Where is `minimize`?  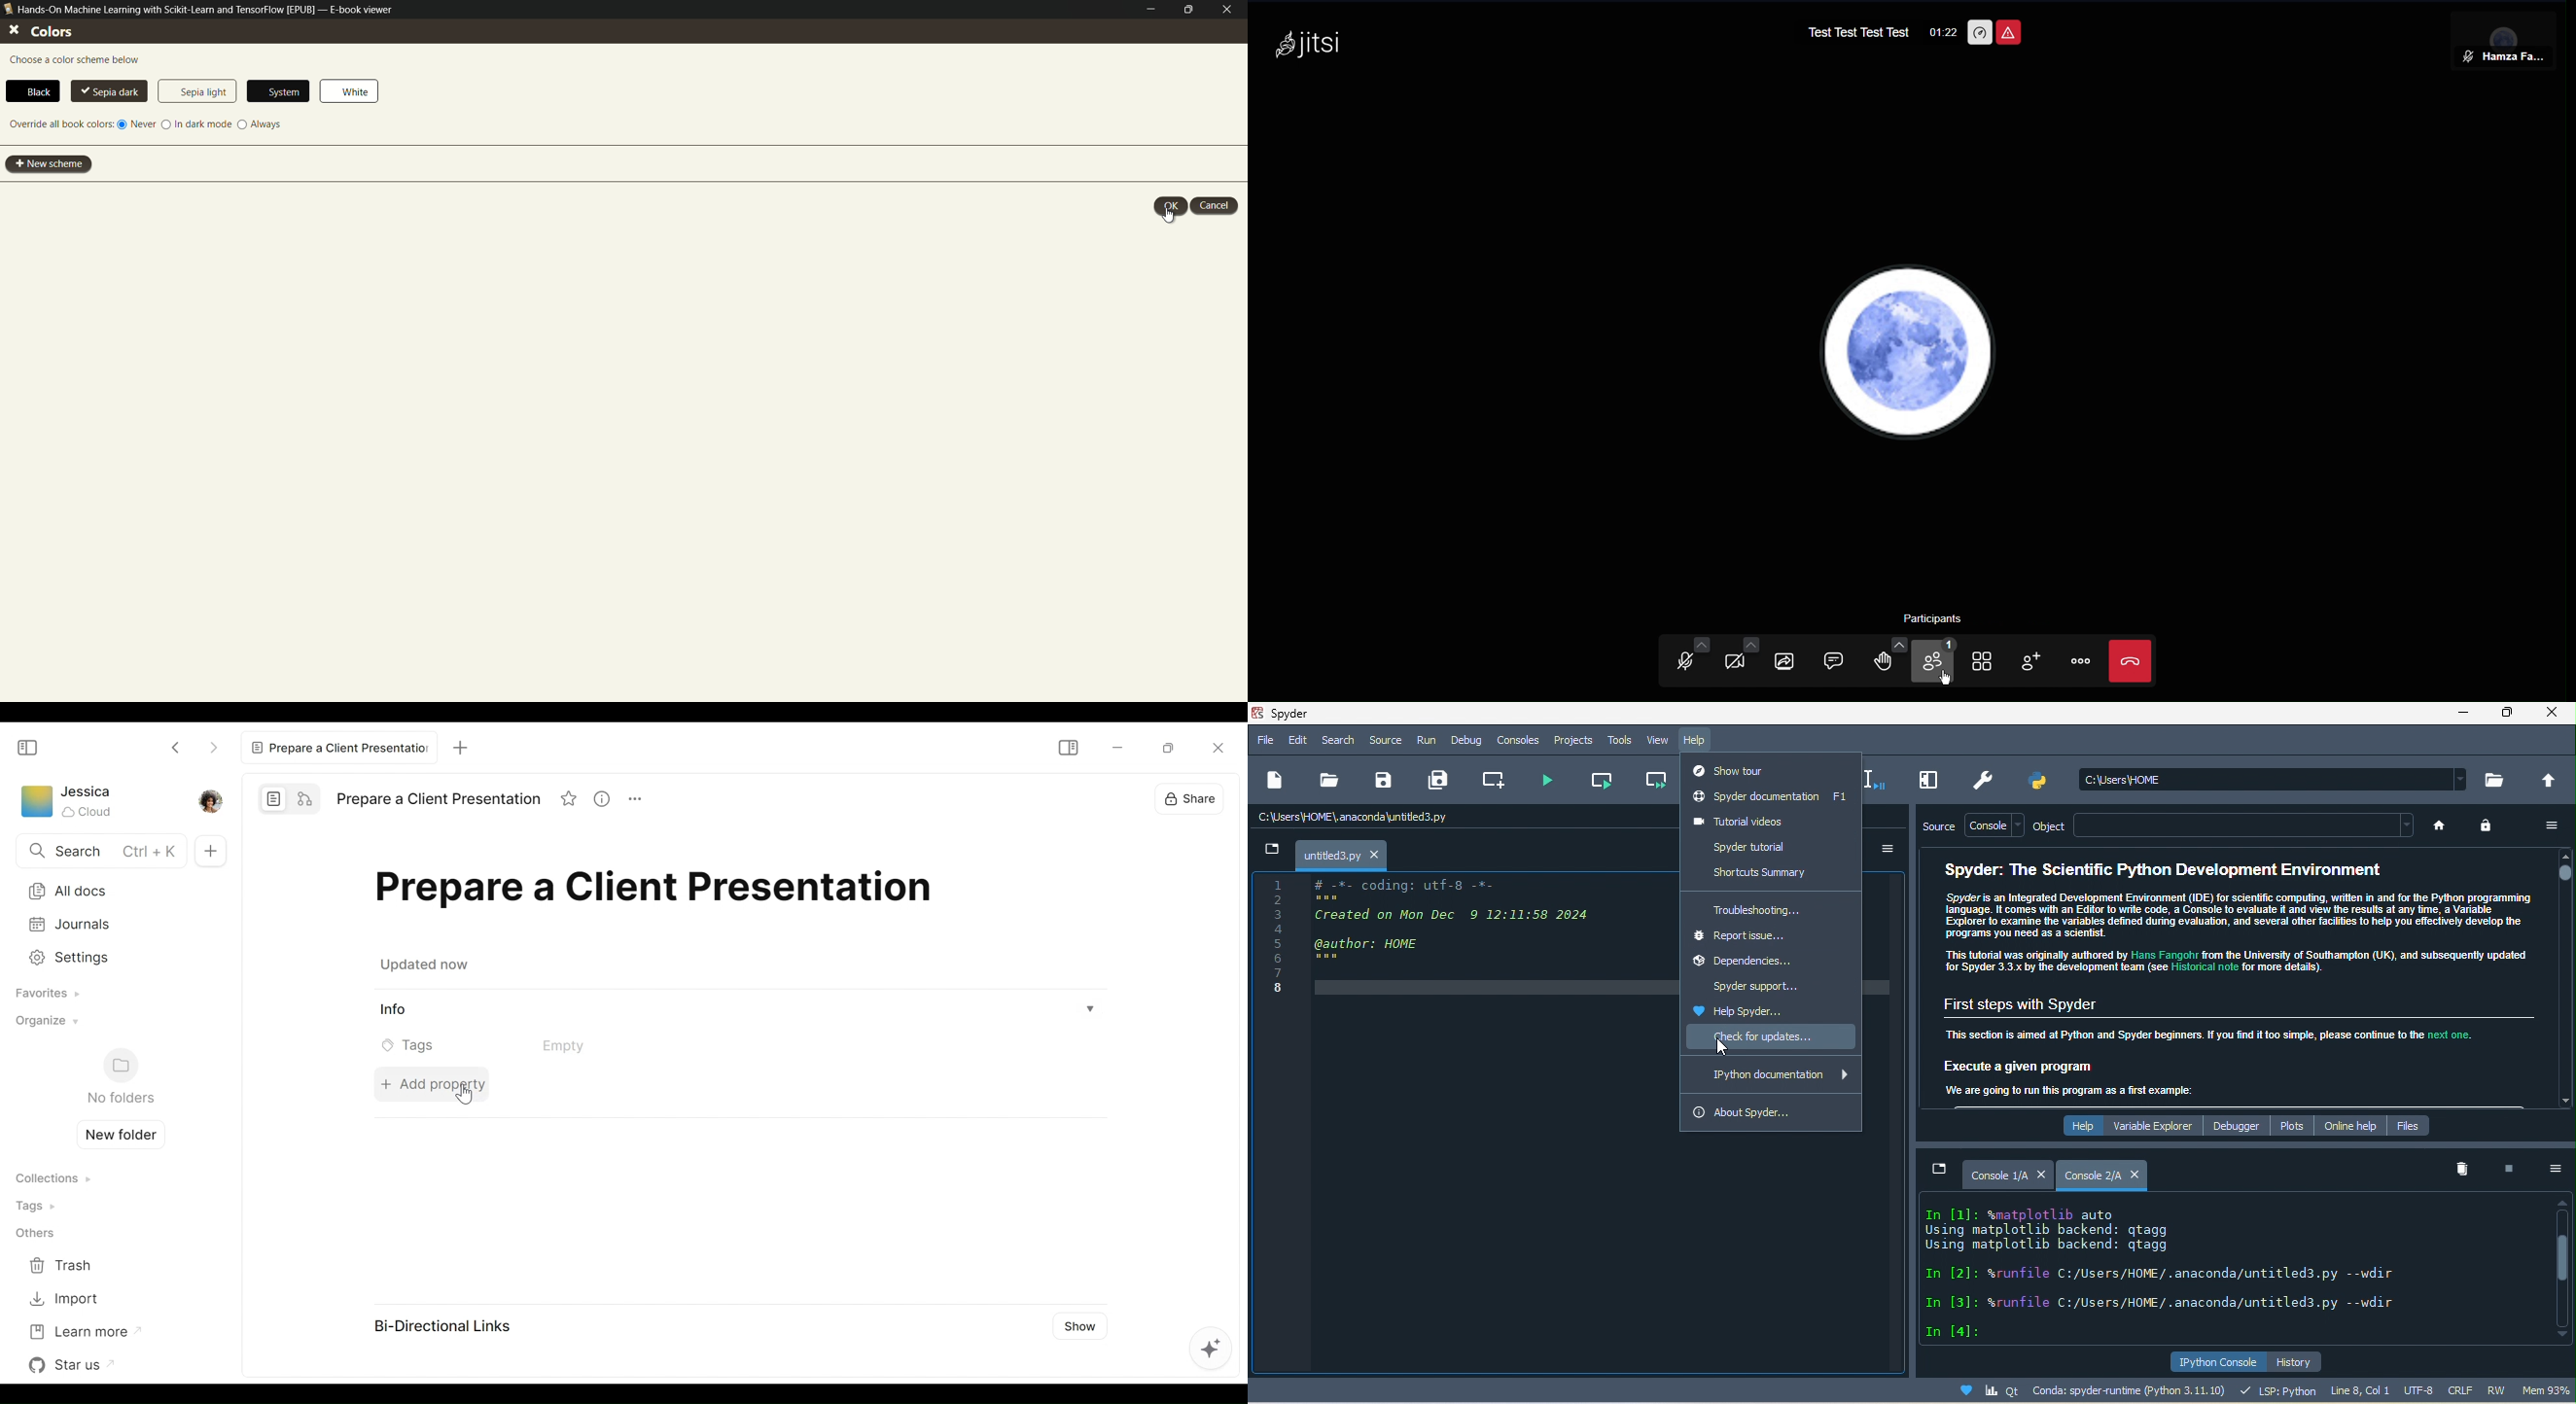
minimize is located at coordinates (1273, 852).